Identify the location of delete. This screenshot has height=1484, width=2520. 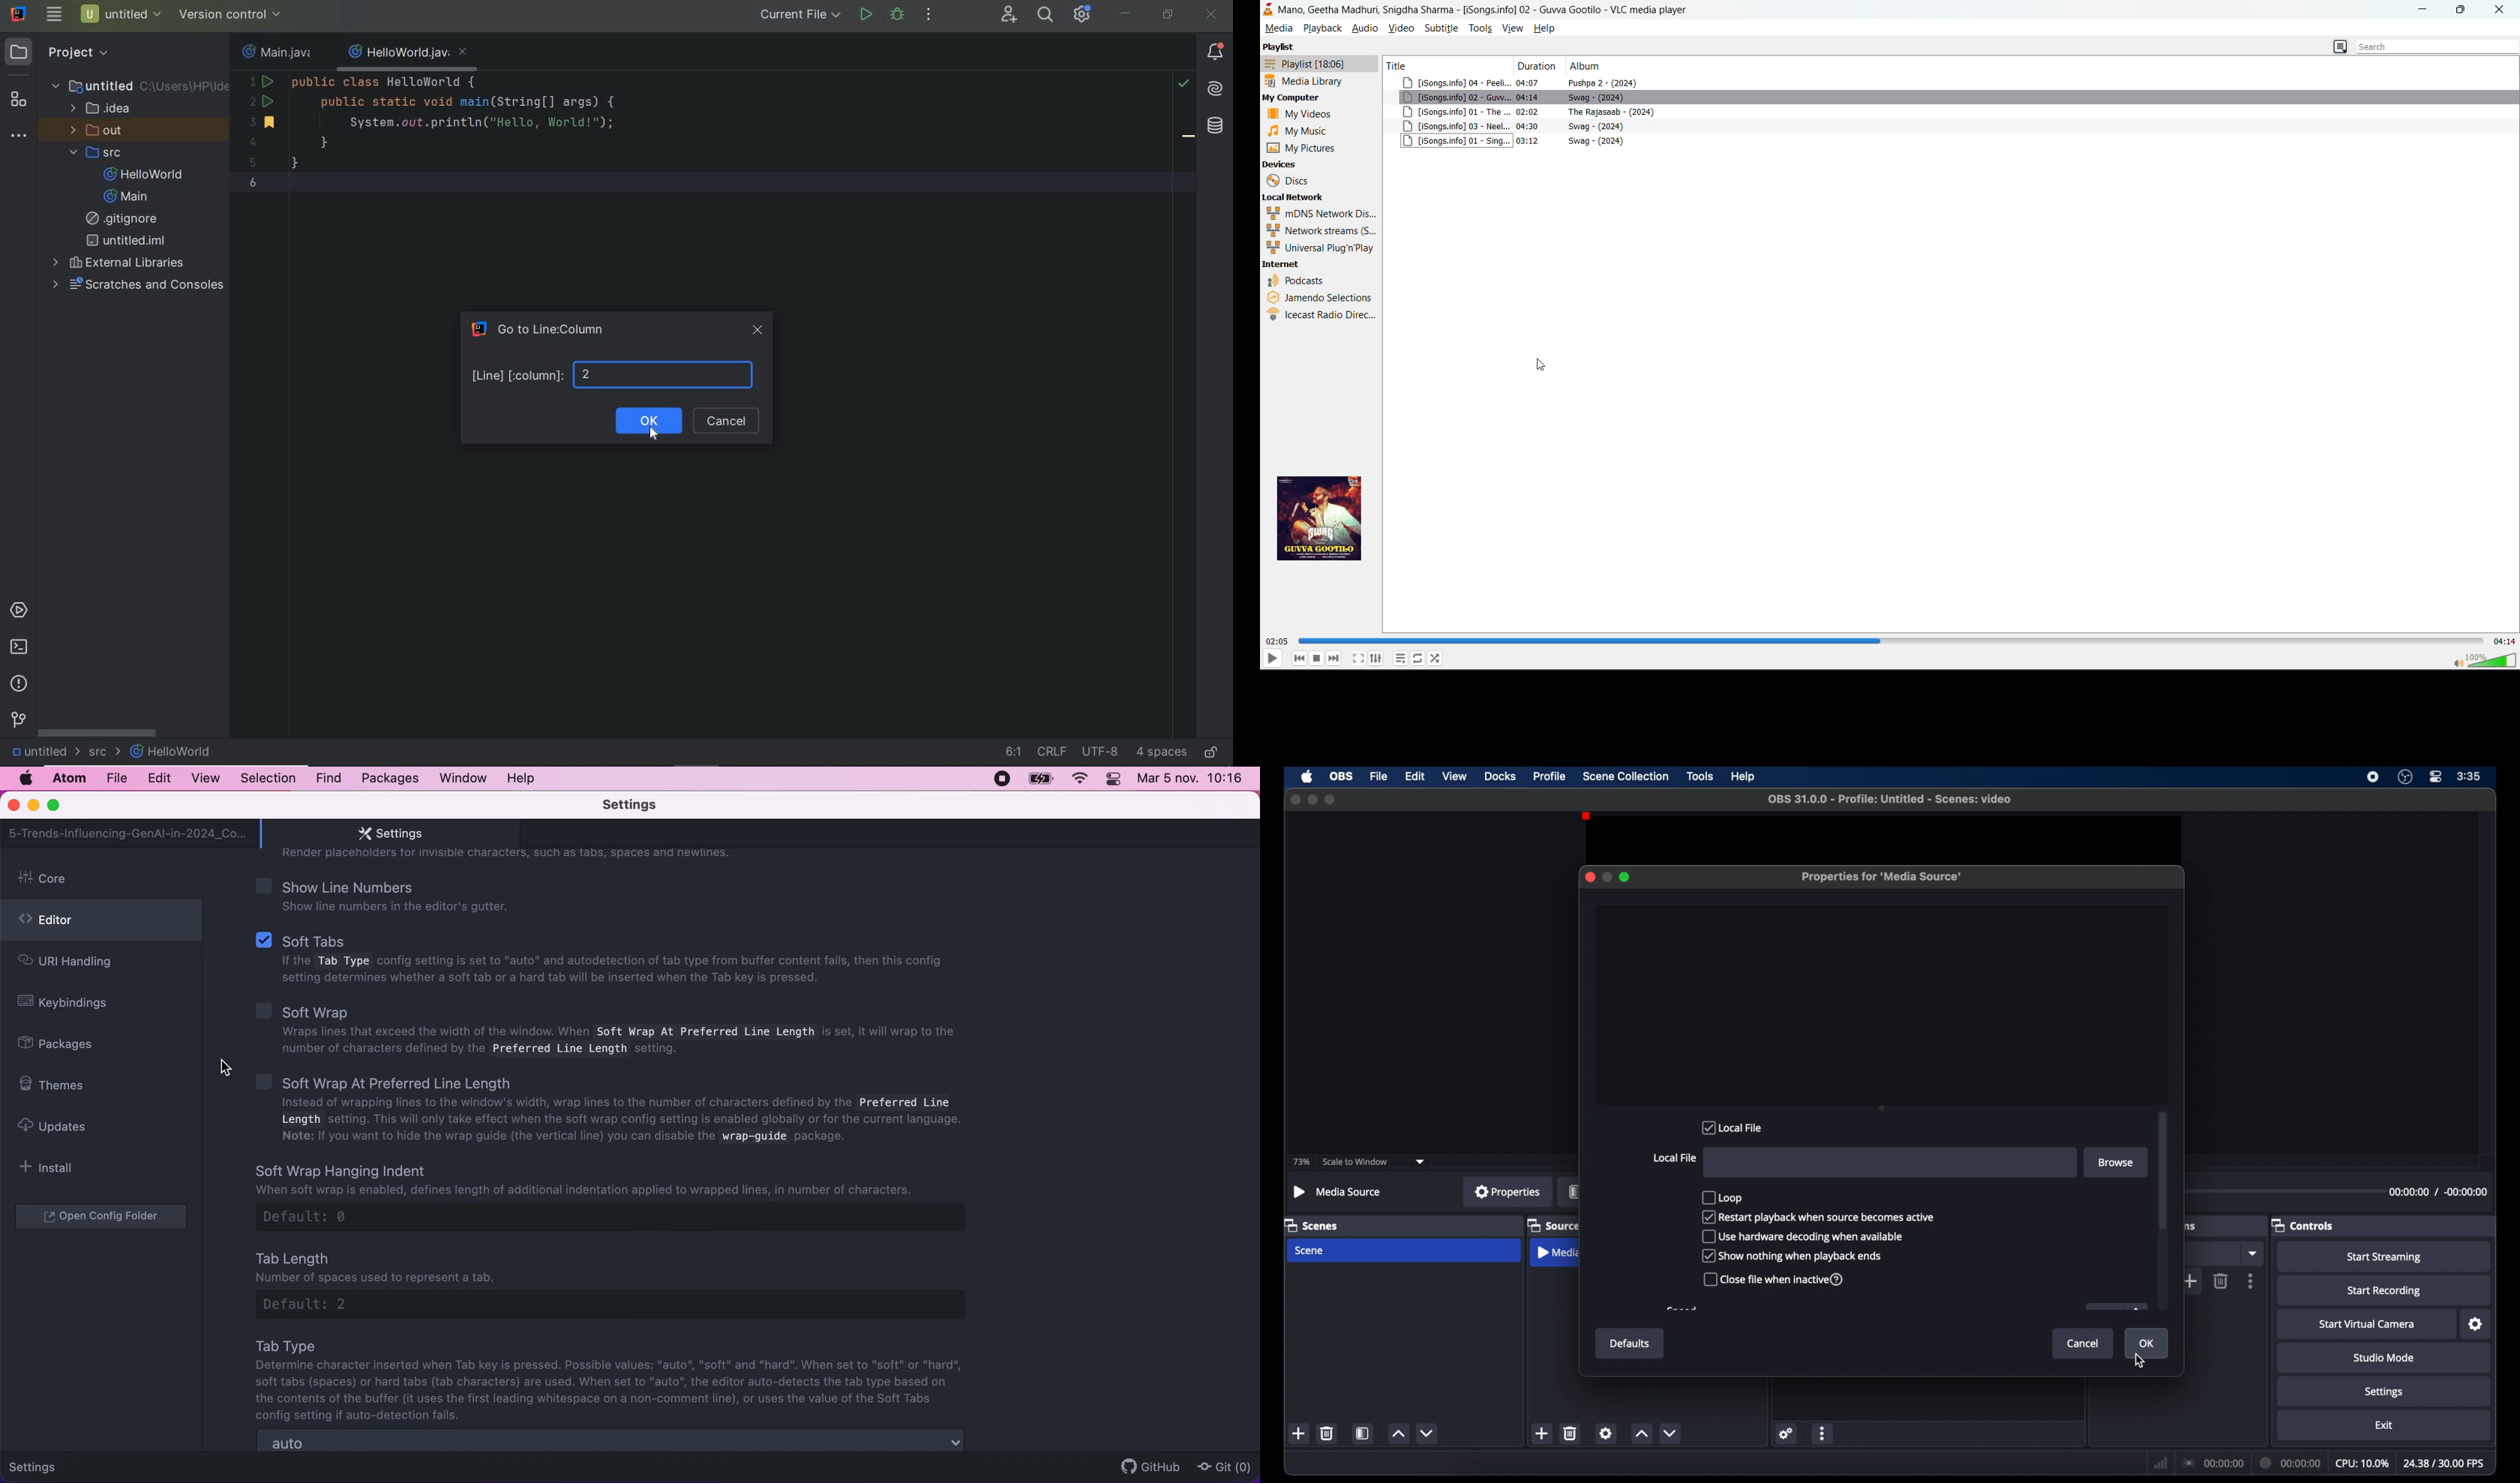
(1571, 1433).